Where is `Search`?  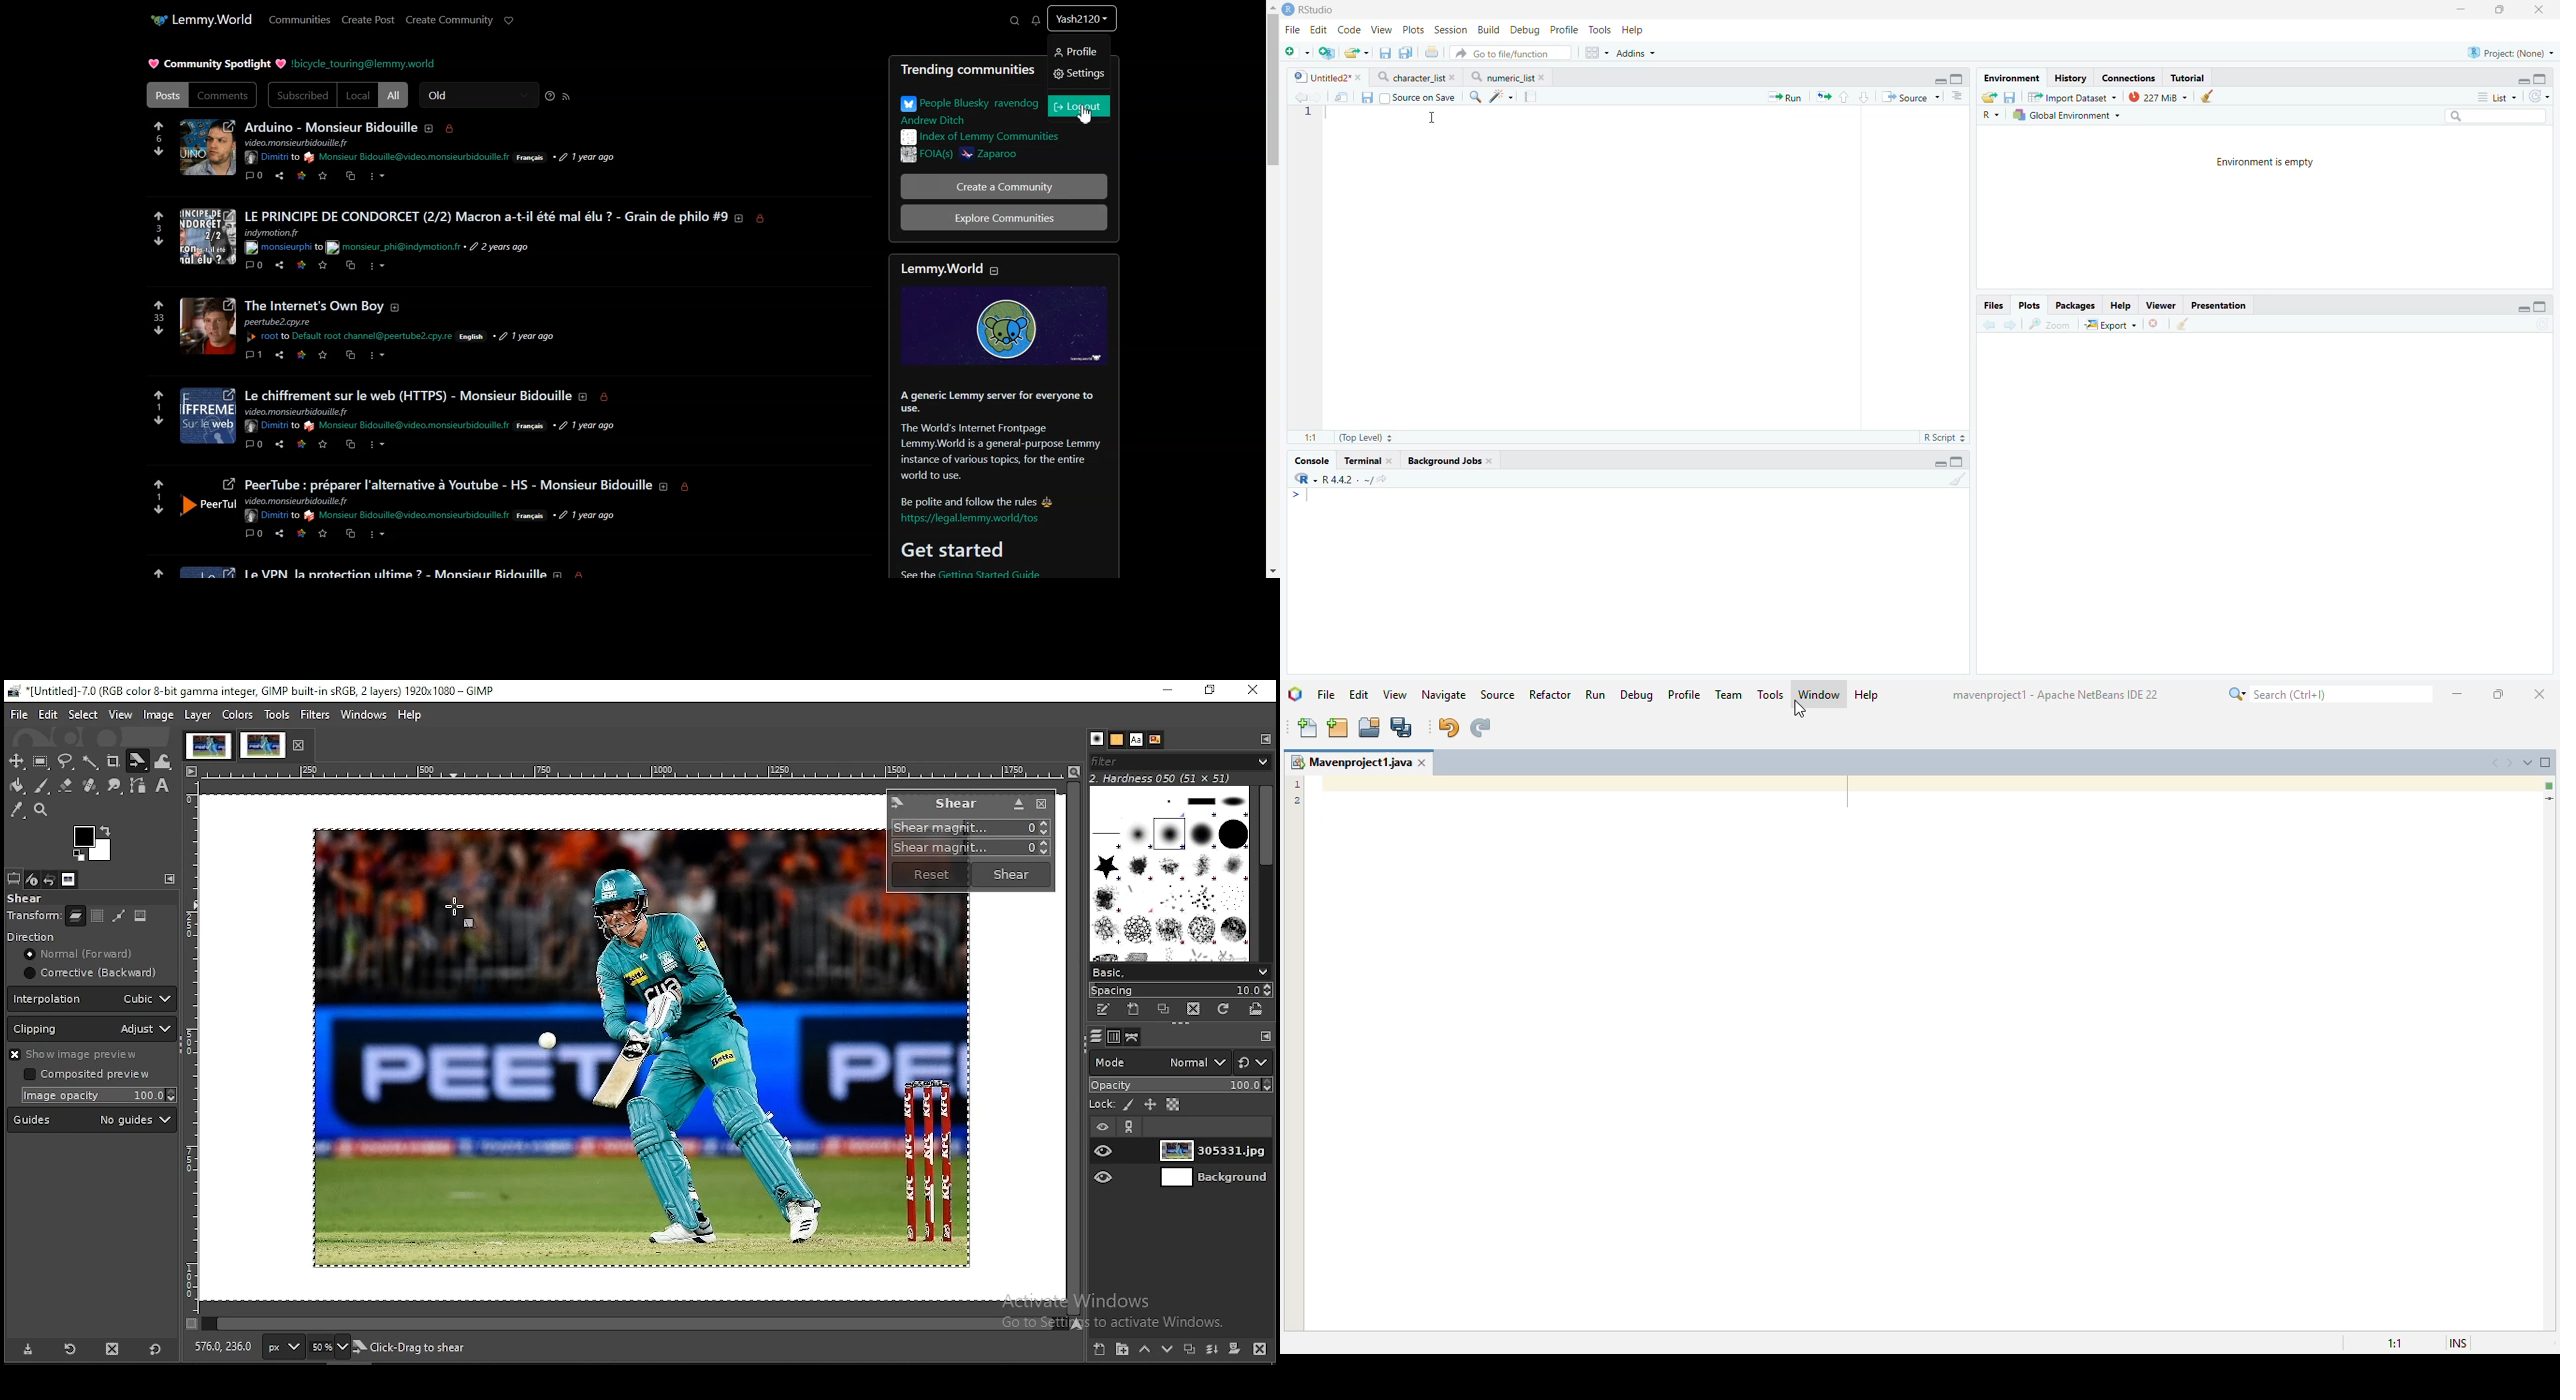
Search is located at coordinates (2494, 116).